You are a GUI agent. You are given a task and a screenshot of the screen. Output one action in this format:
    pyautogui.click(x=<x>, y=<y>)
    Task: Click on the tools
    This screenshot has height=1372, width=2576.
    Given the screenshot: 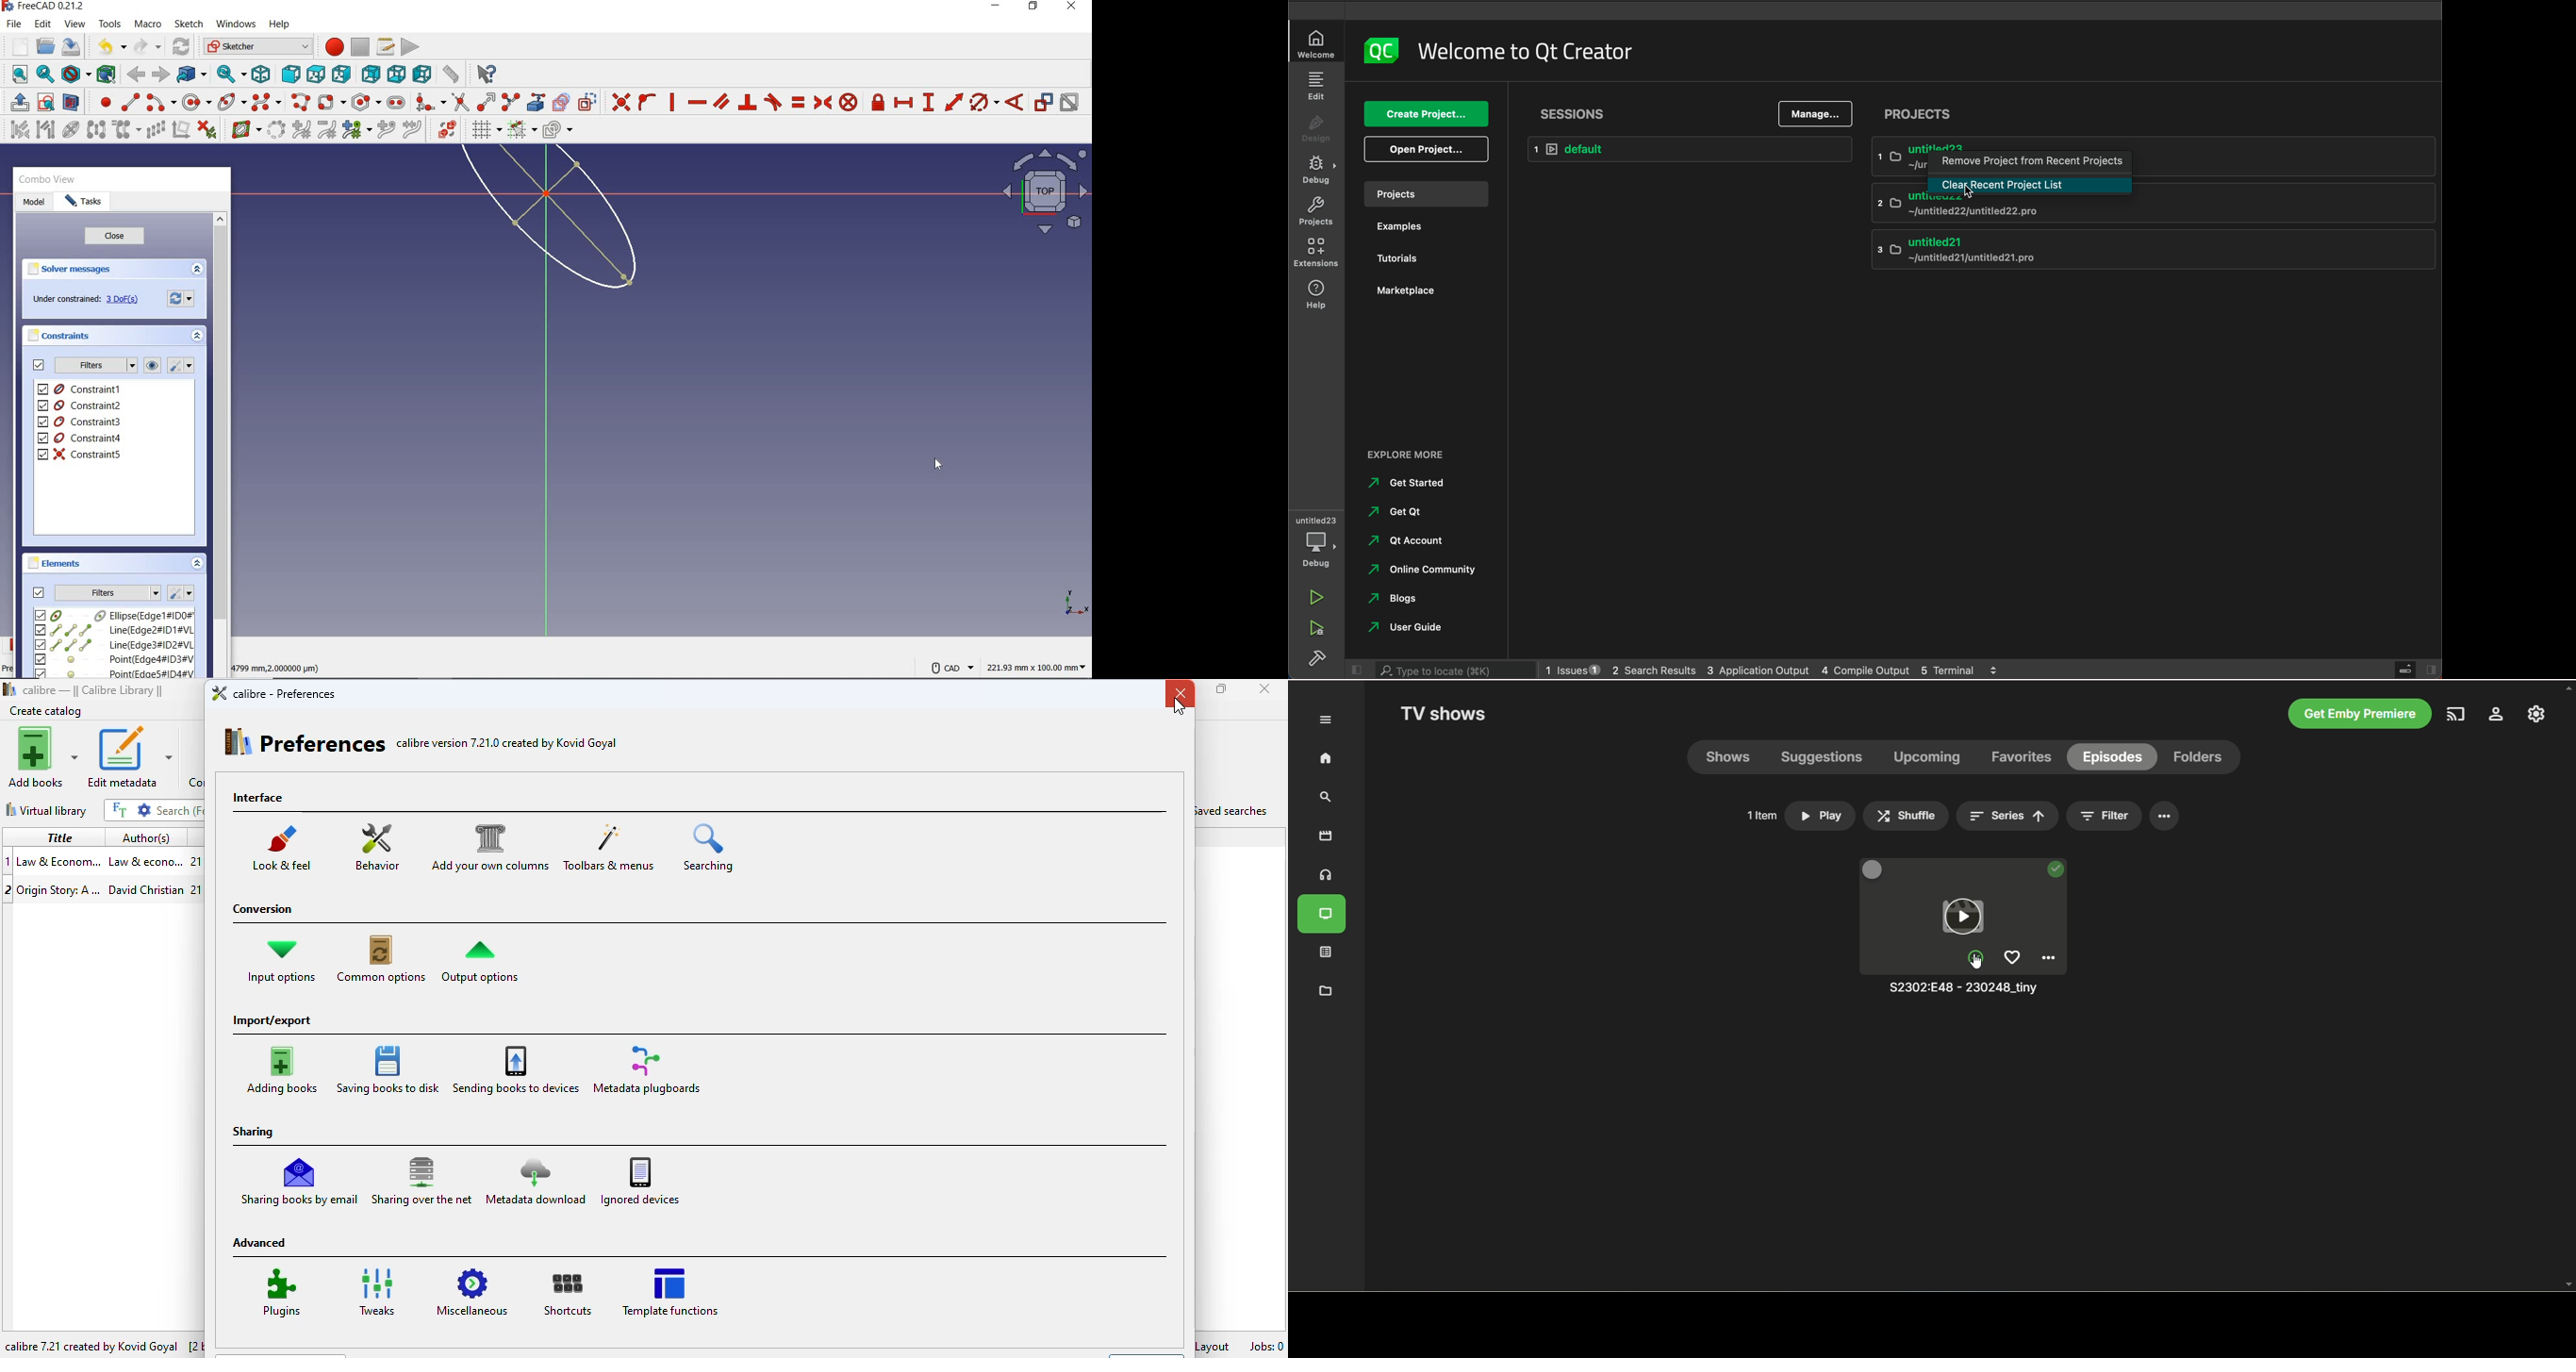 What is the action you would take?
    pyautogui.click(x=111, y=23)
    